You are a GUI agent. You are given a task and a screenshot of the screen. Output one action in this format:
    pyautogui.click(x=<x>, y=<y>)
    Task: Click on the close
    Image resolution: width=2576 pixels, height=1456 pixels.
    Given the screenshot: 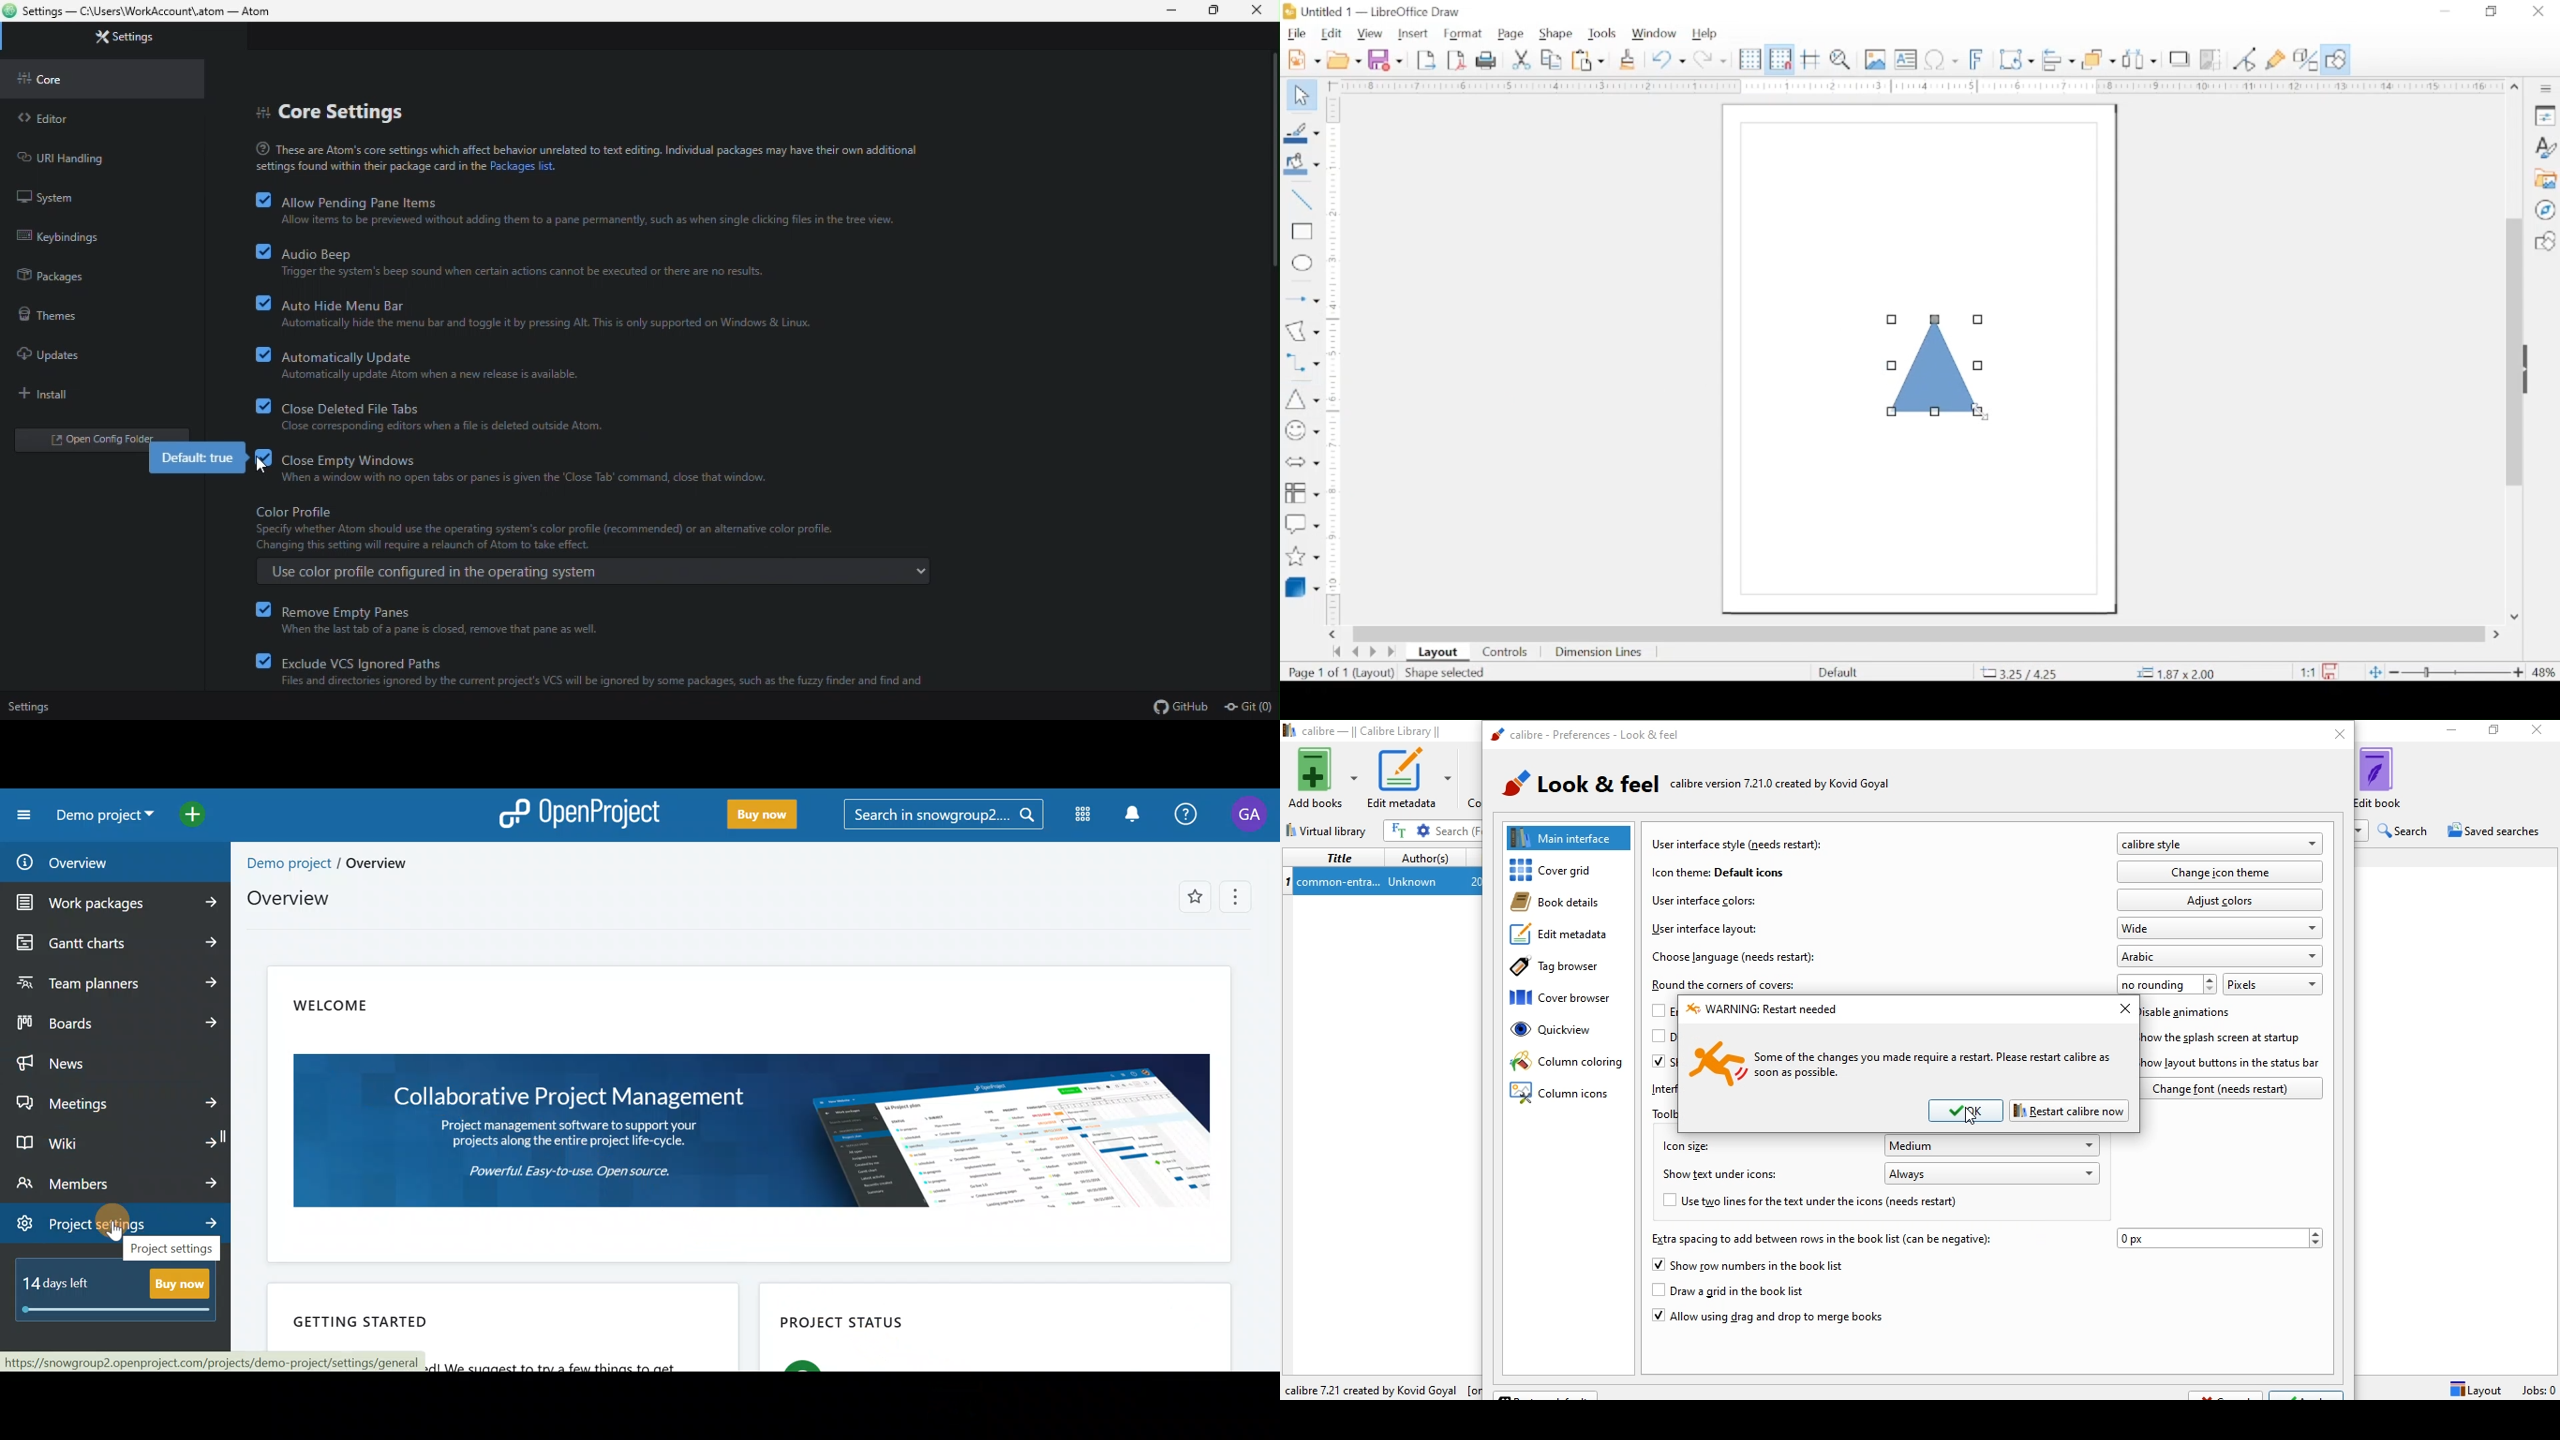 What is the action you would take?
    pyautogui.click(x=2121, y=1009)
    